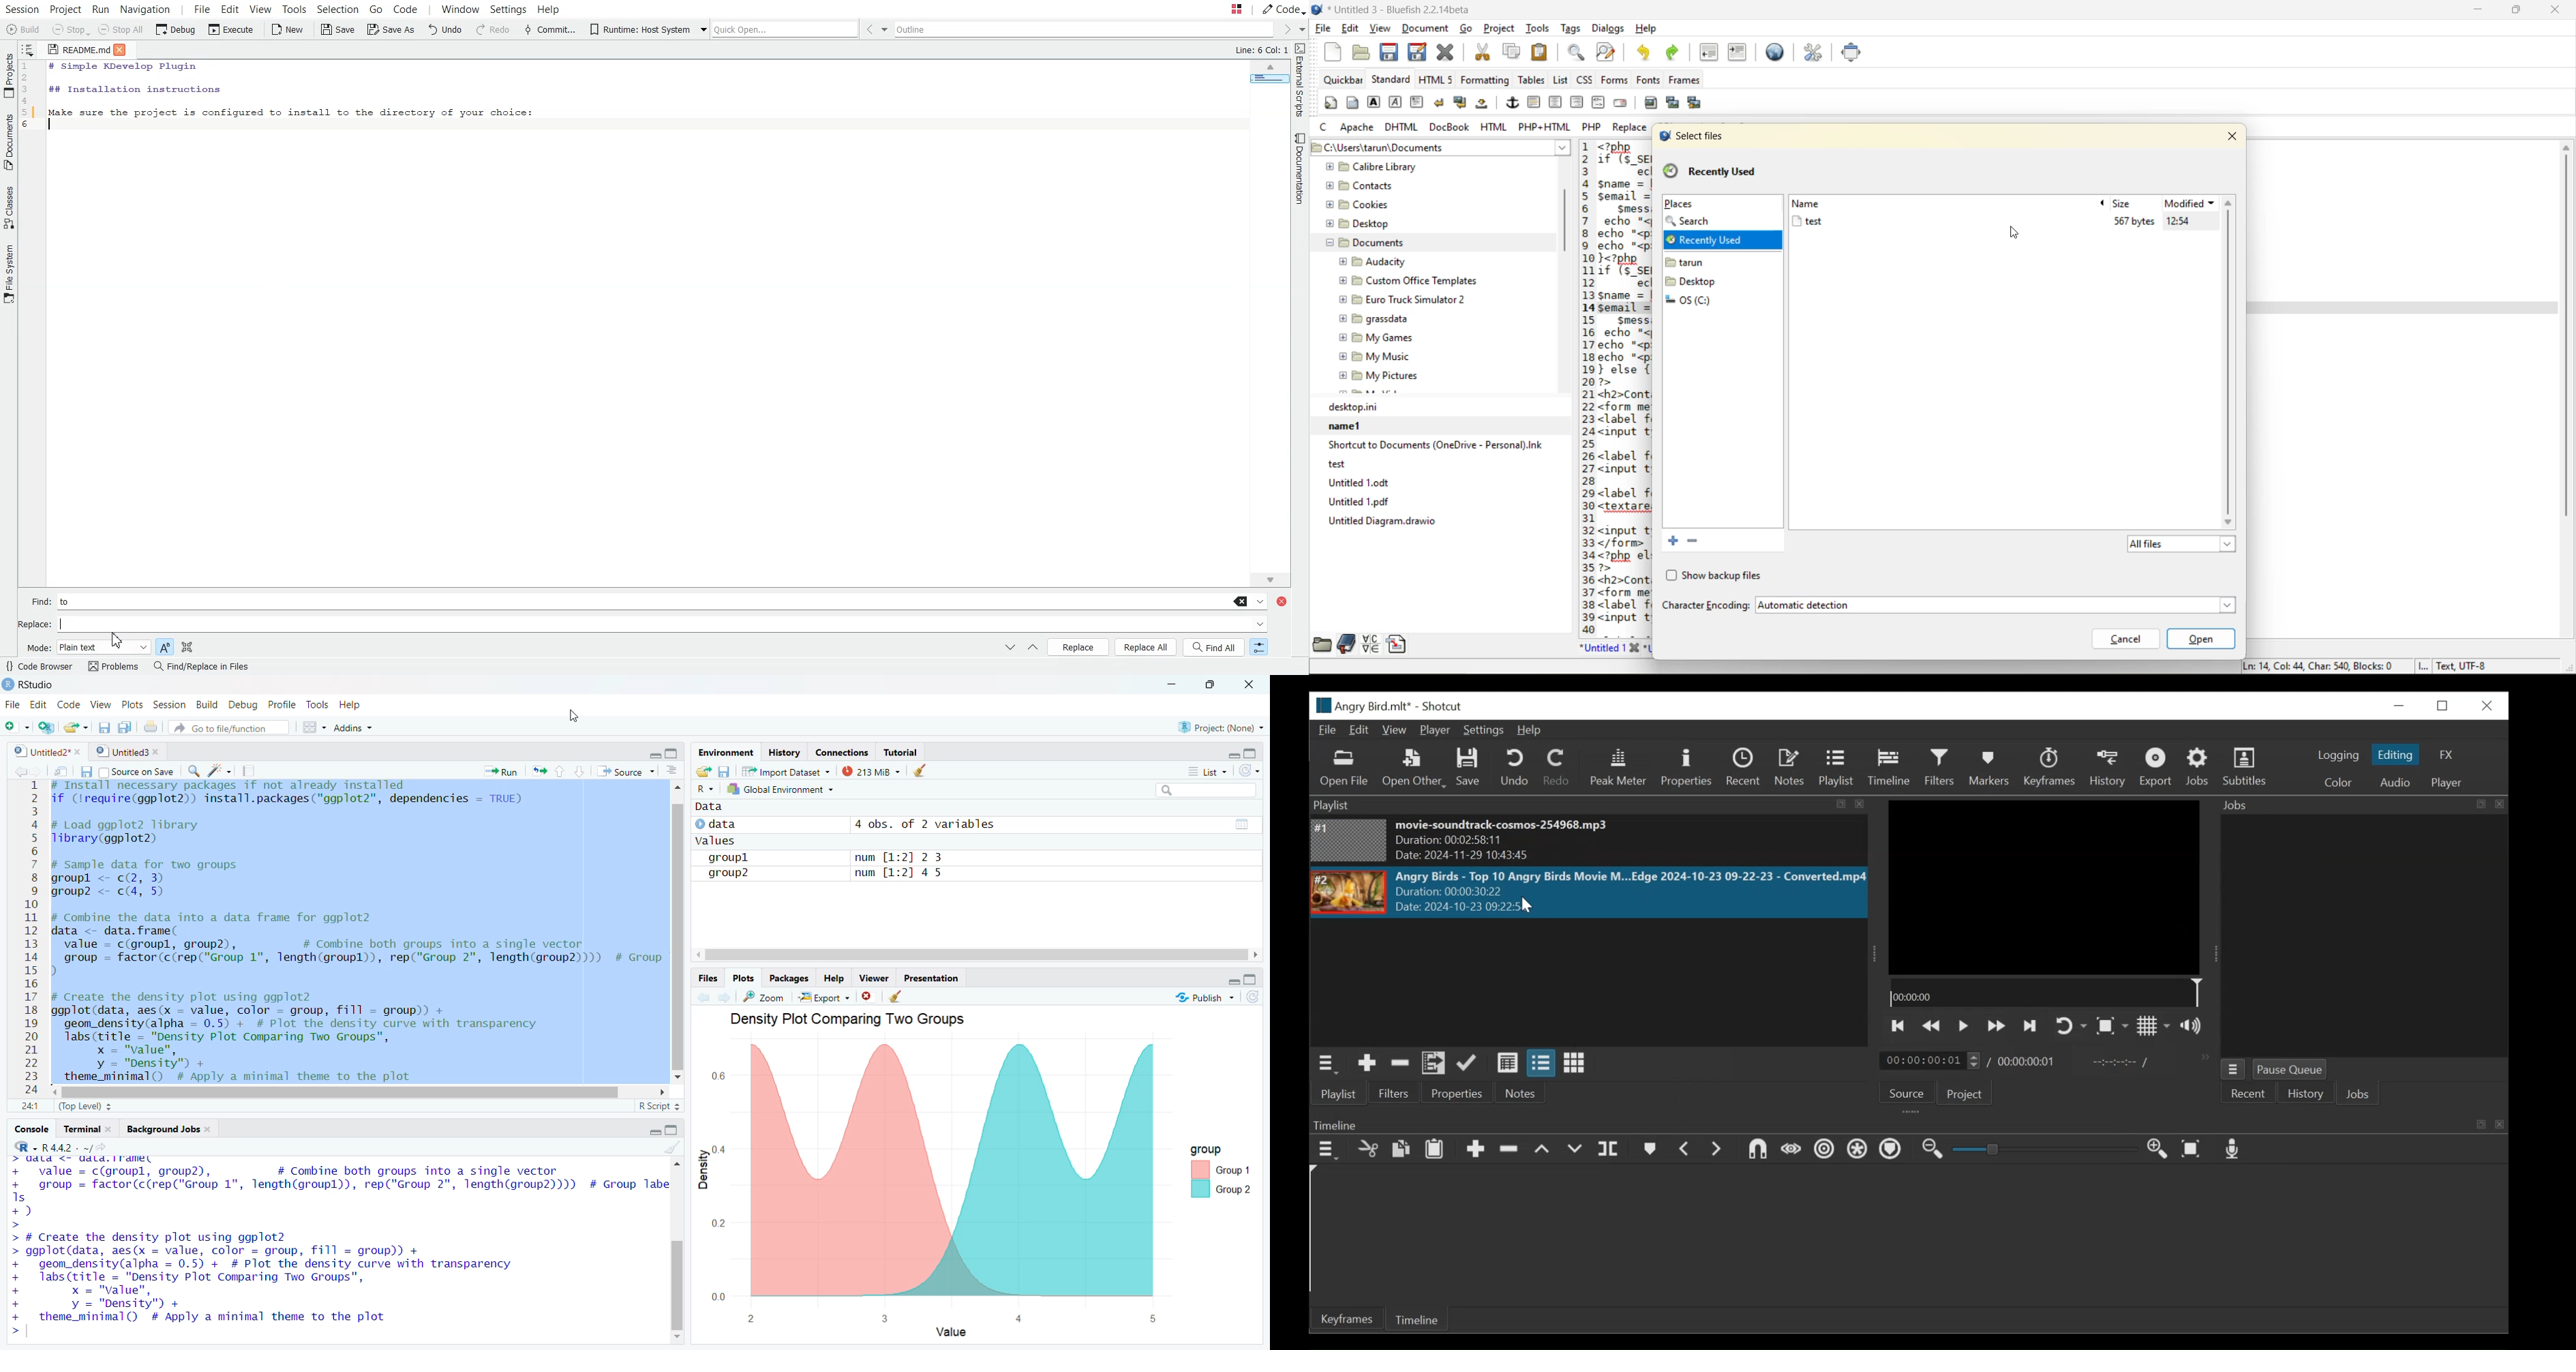 The width and height of the screenshot is (2576, 1372). What do you see at coordinates (2126, 203) in the screenshot?
I see `size` at bounding box center [2126, 203].